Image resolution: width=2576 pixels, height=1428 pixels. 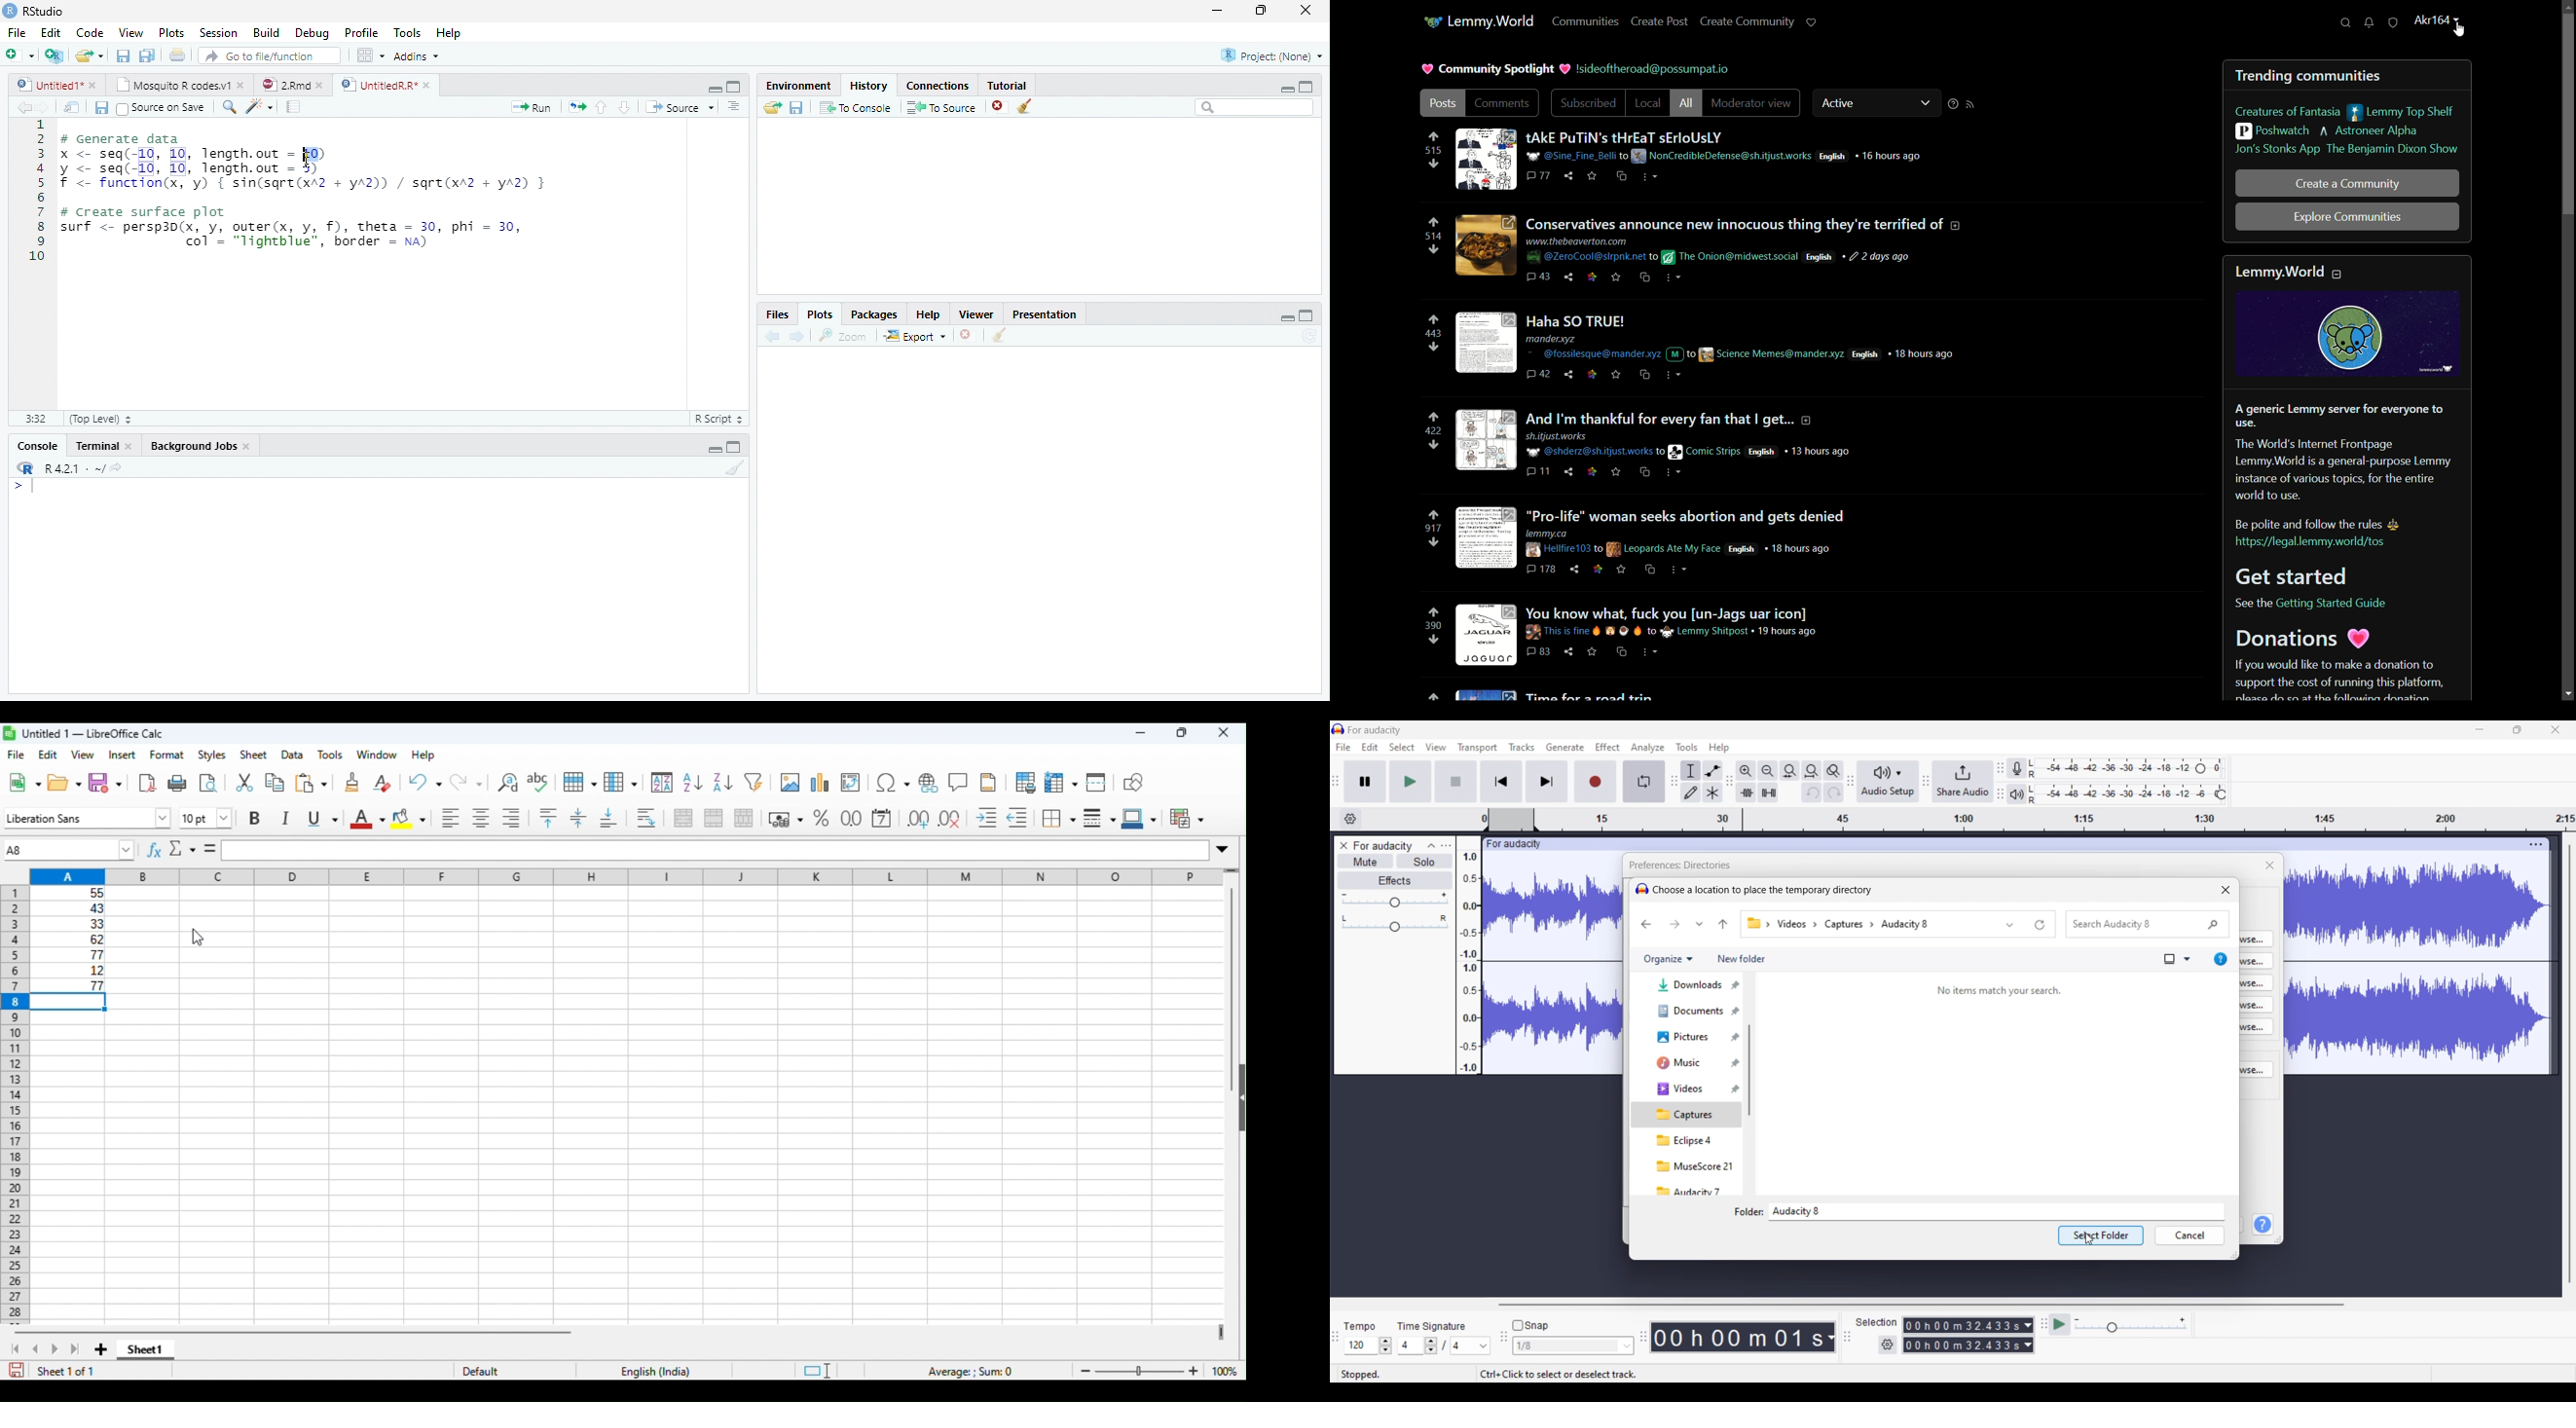 I want to click on Pathway of current folder changed, so click(x=1837, y=924).